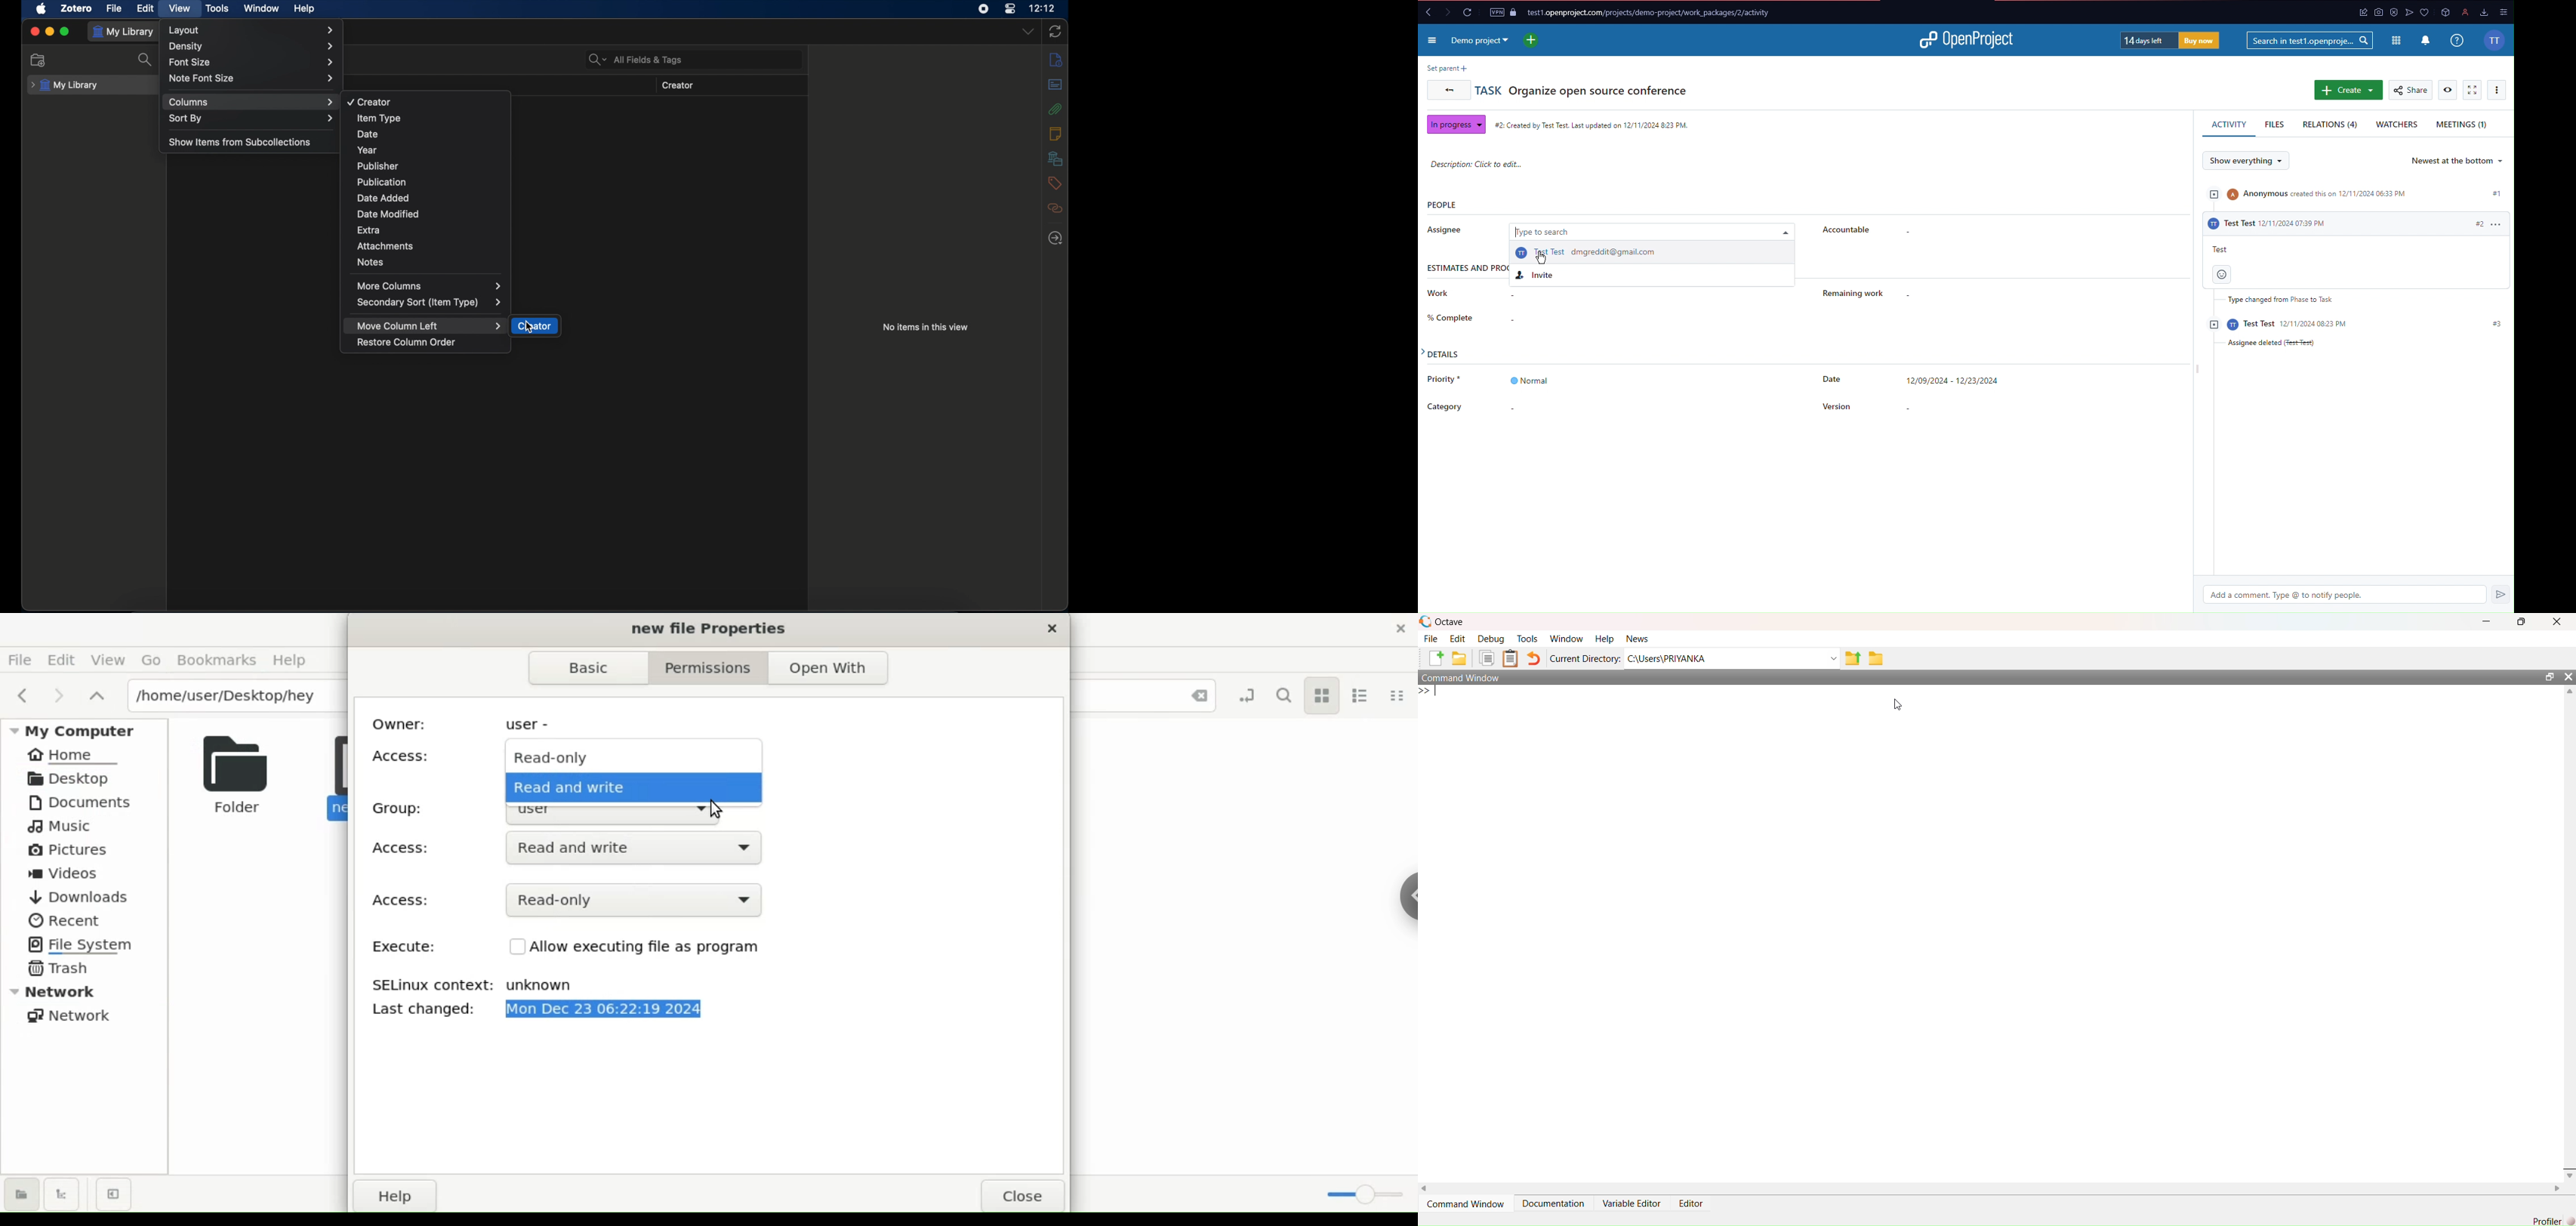 This screenshot has width=2576, height=1232. Describe the element at coordinates (1584, 658) in the screenshot. I see `Current Directory:` at that location.